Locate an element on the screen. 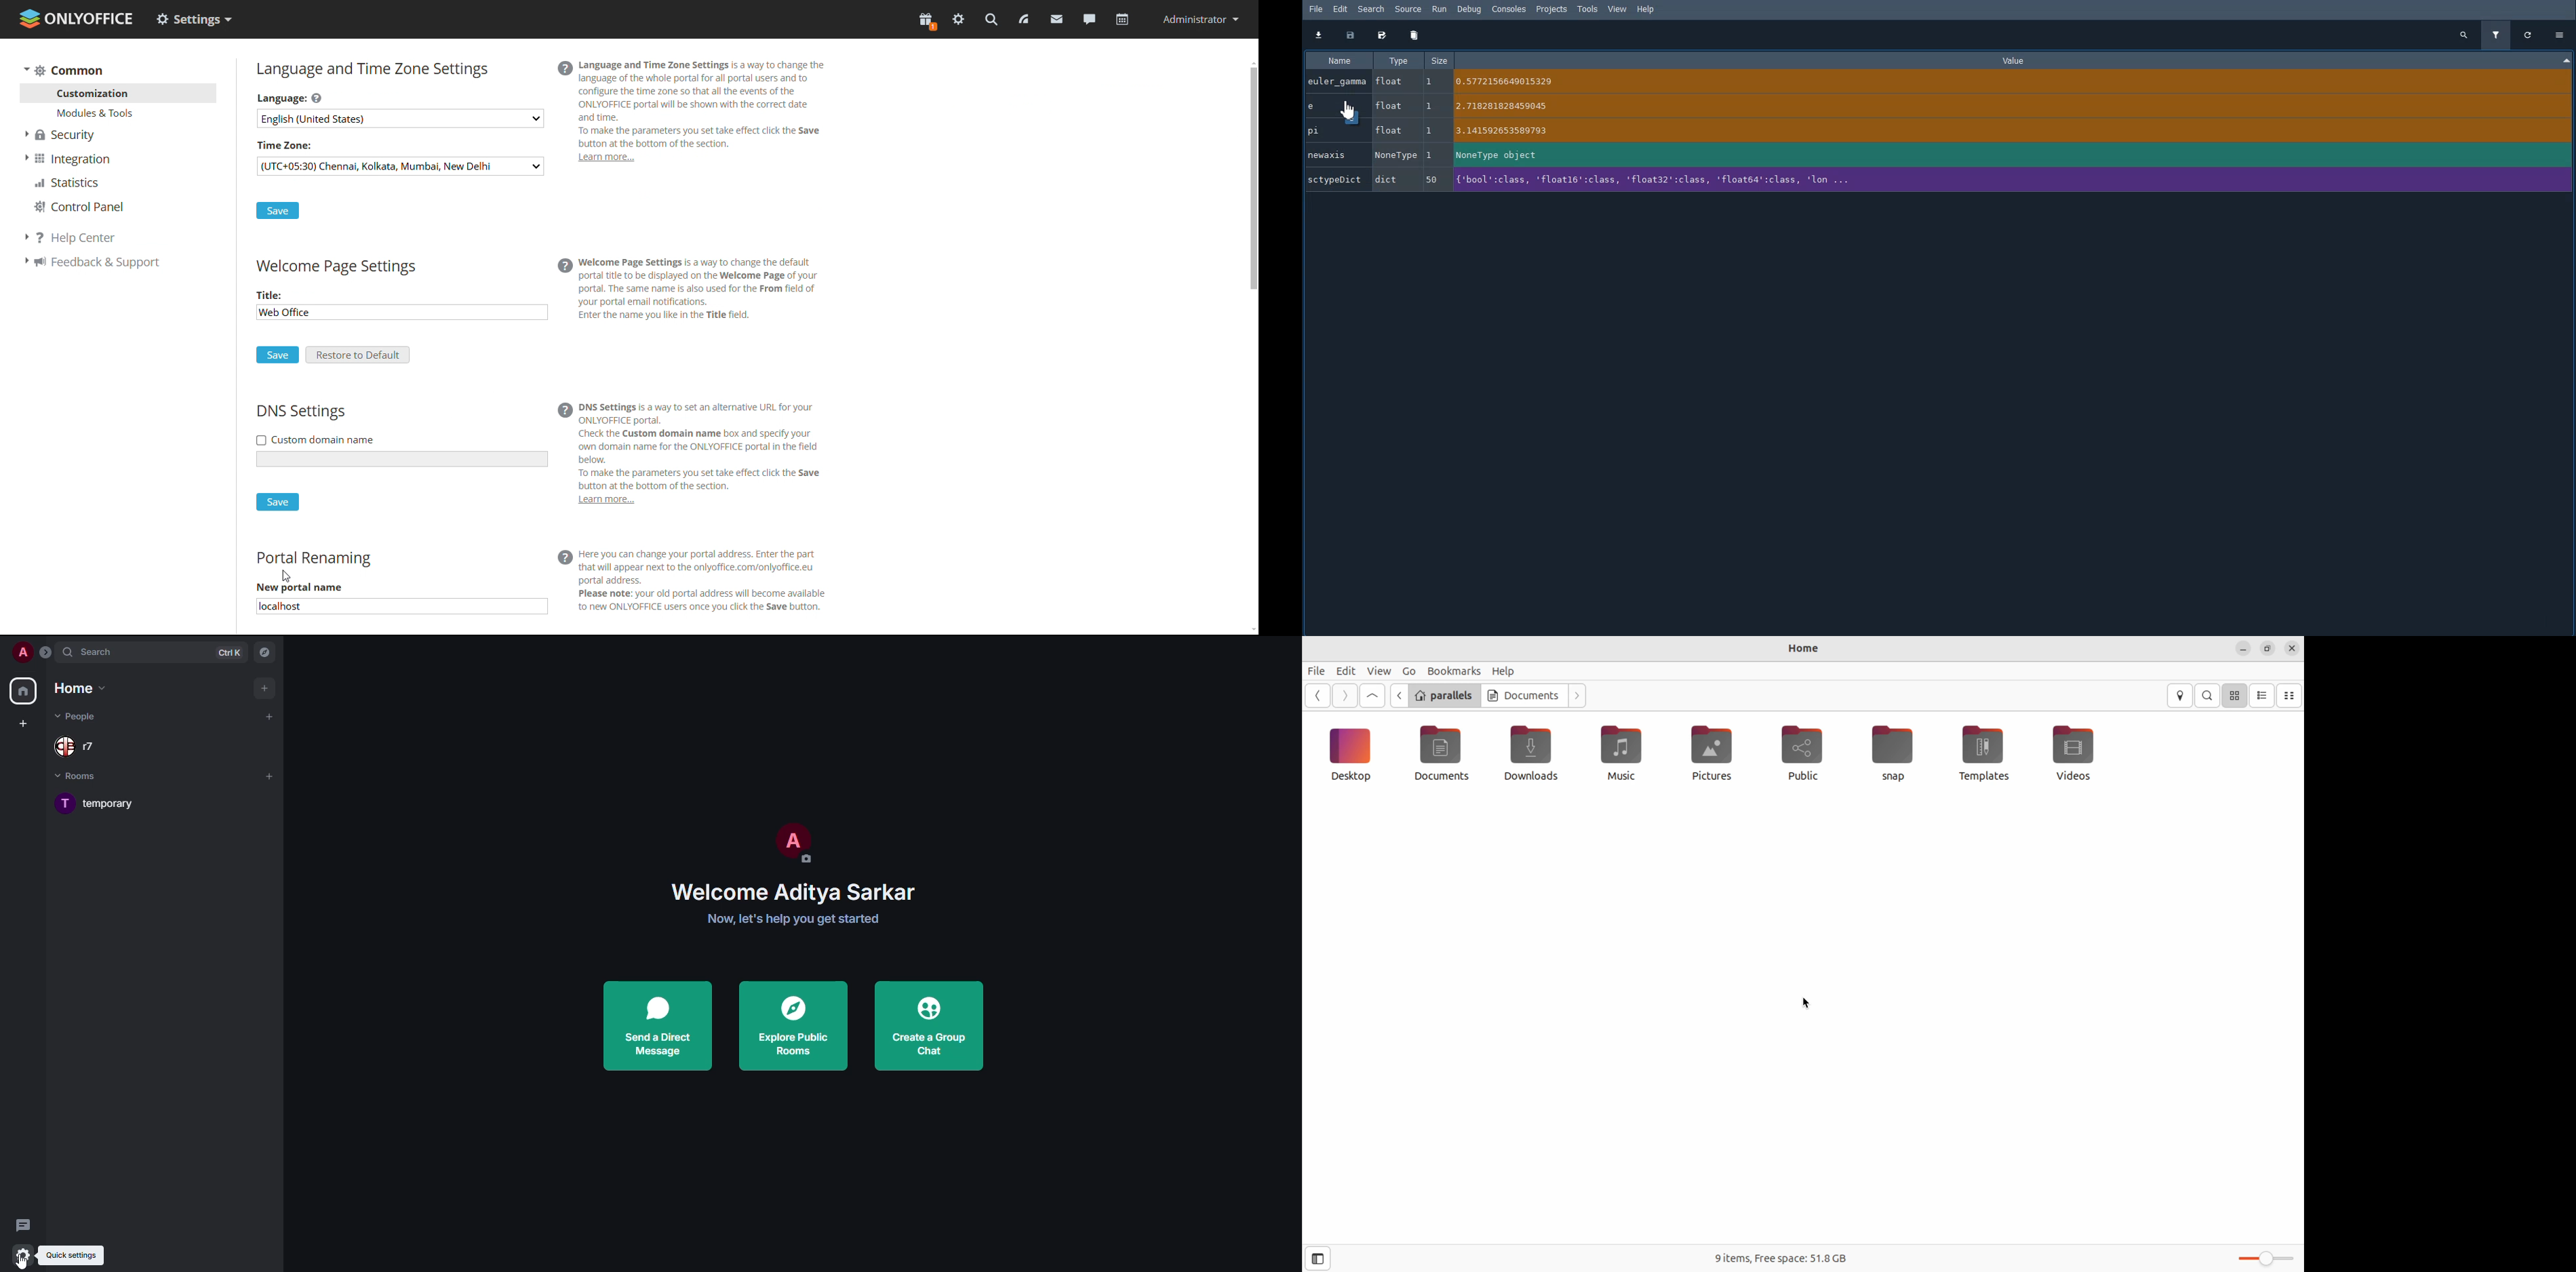 This screenshot has height=1288, width=2576. navigator is located at coordinates (266, 652).